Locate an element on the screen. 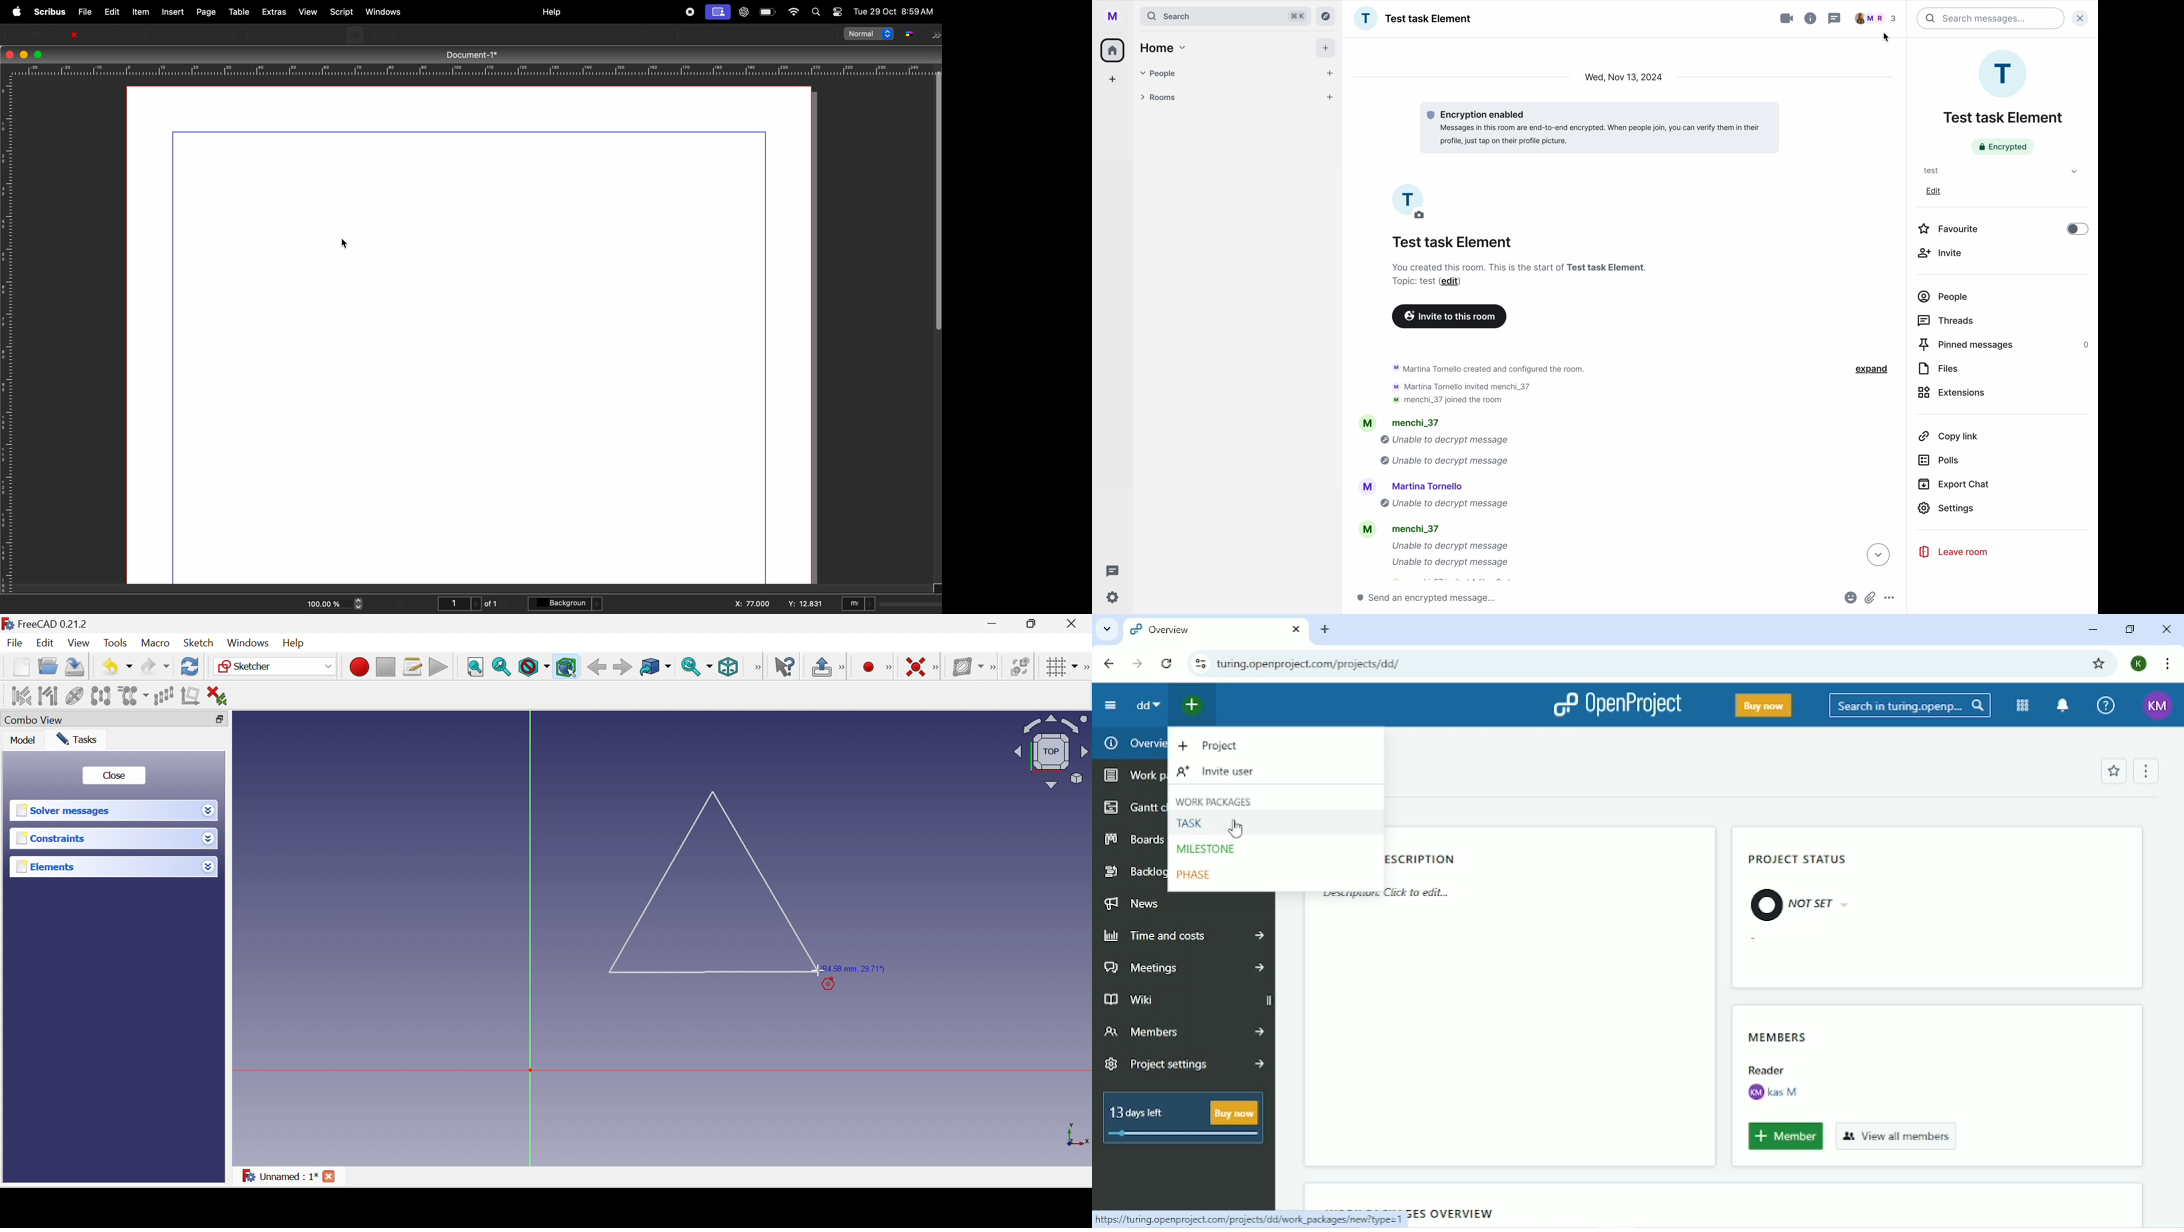  settings is located at coordinates (1113, 598).